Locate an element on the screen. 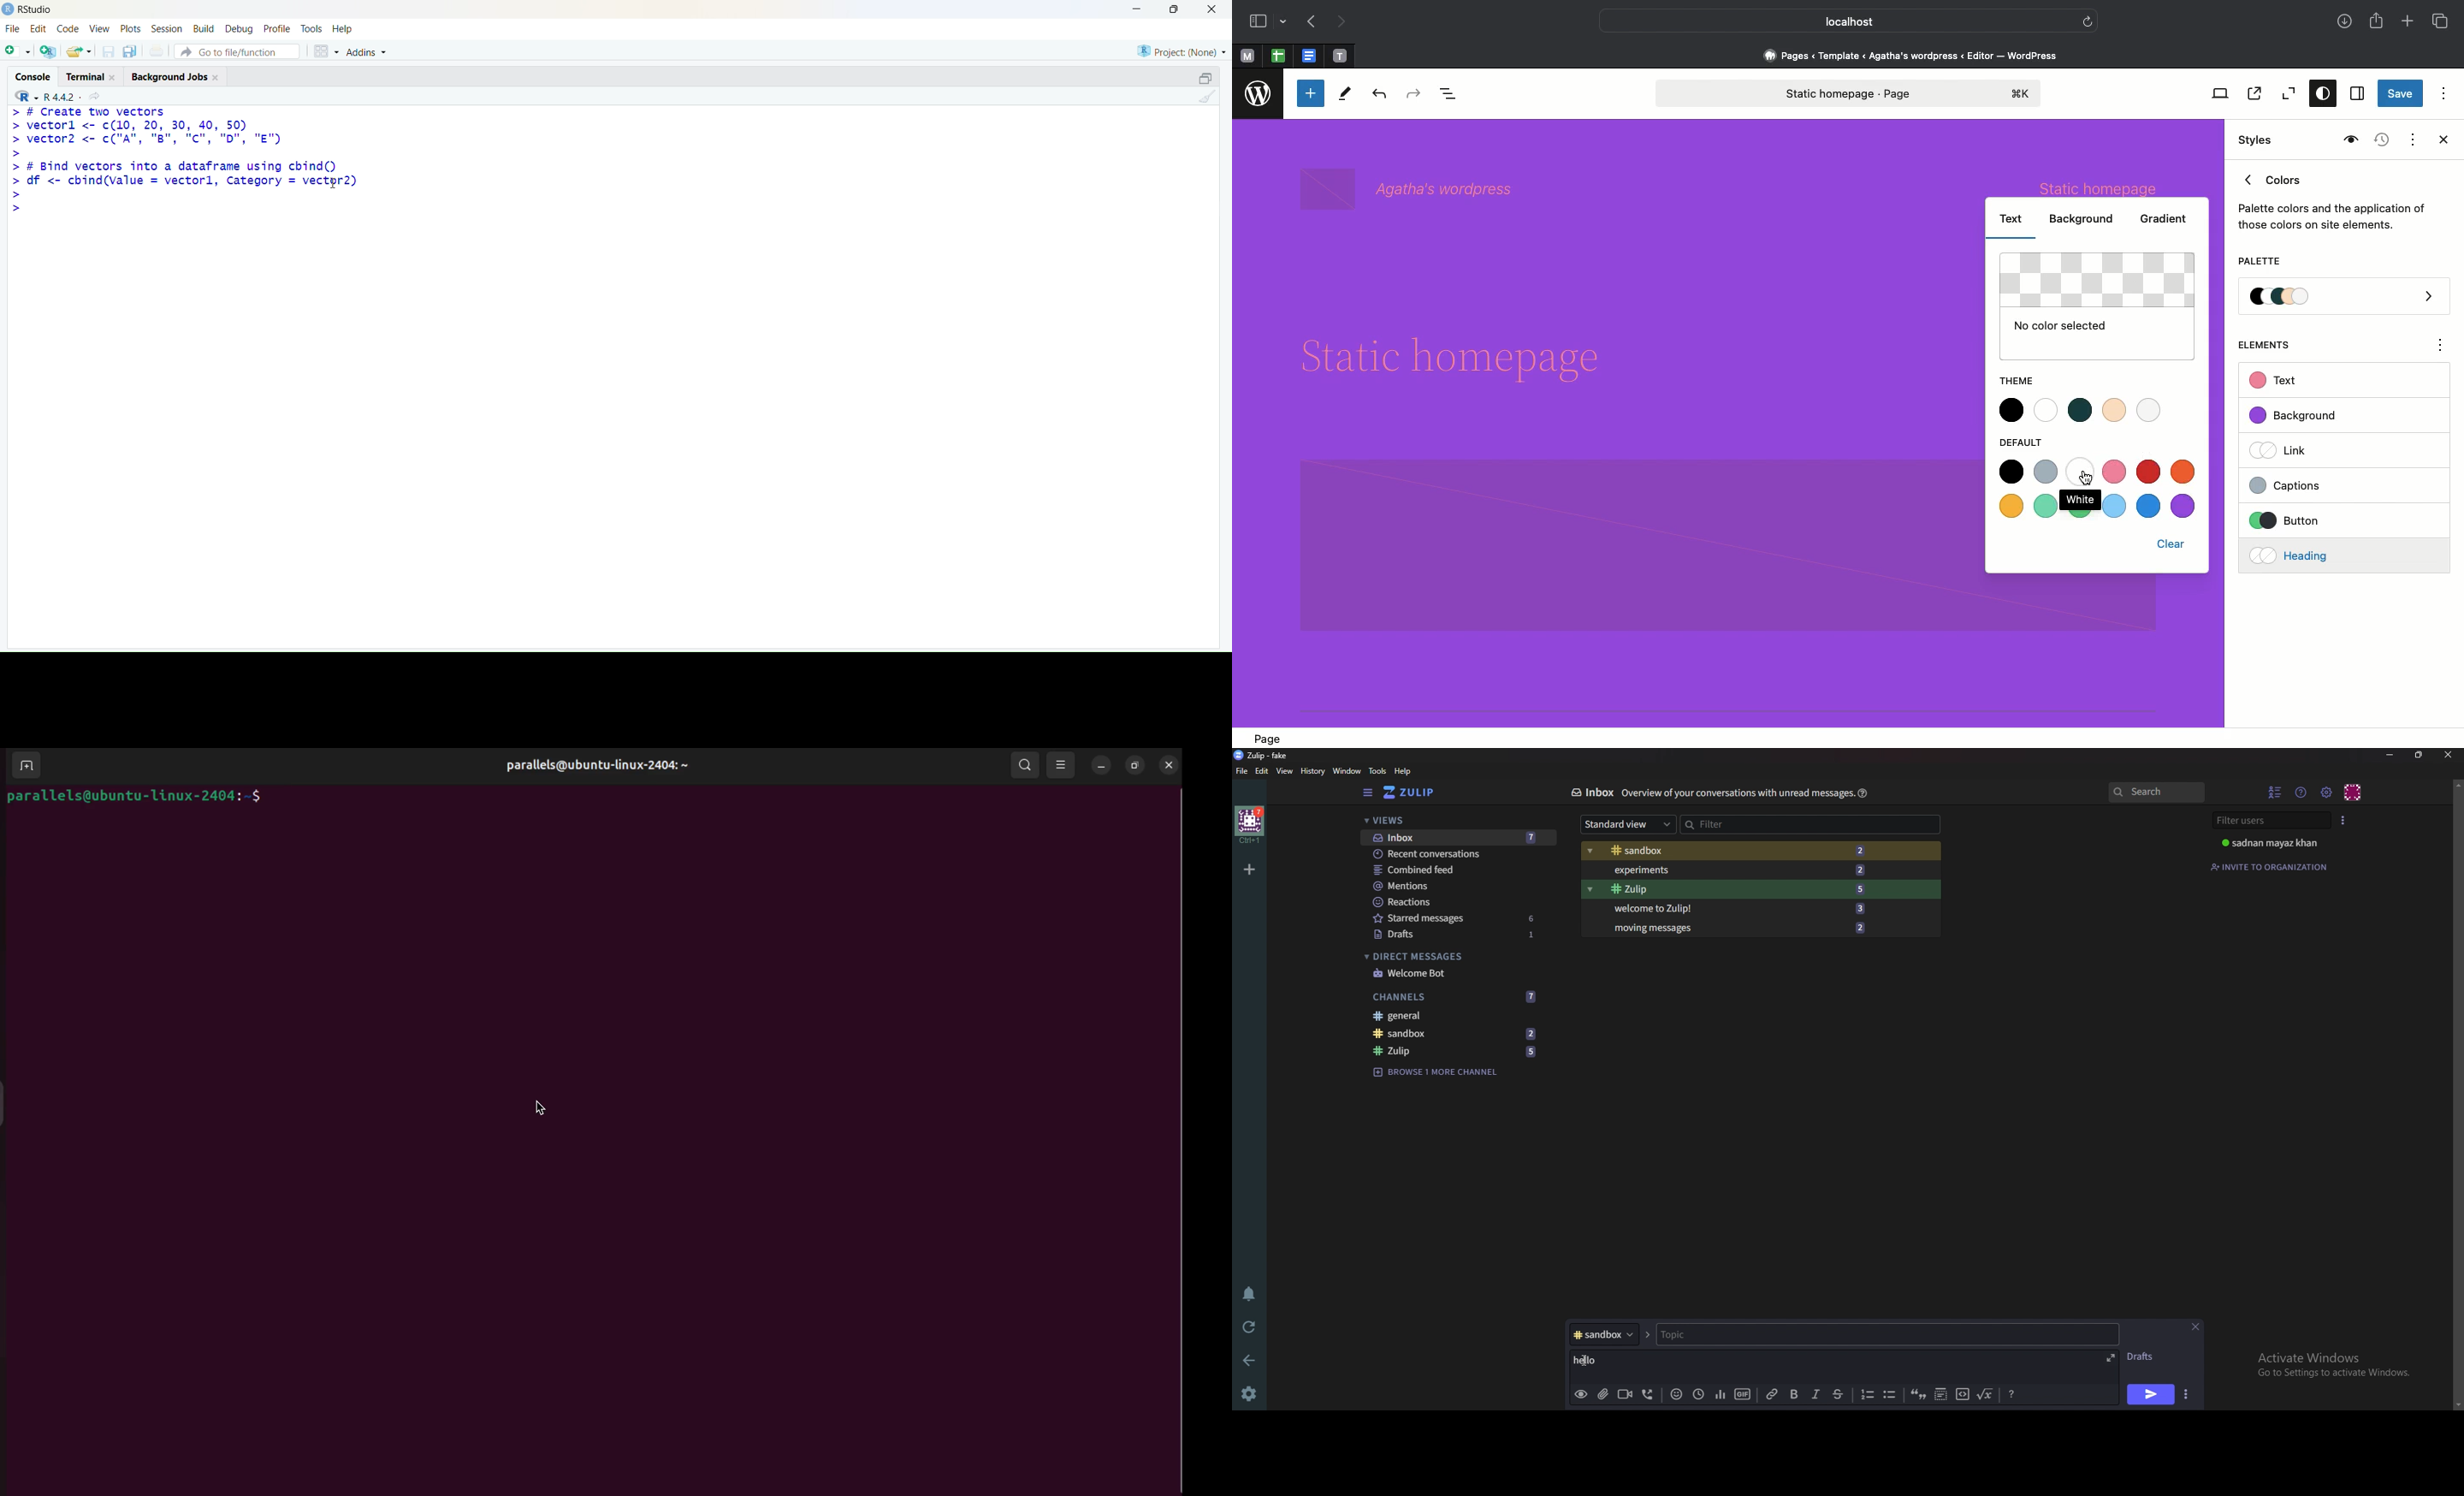 This screenshot has width=2464, height=1512. New File is located at coordinates (17, 52).